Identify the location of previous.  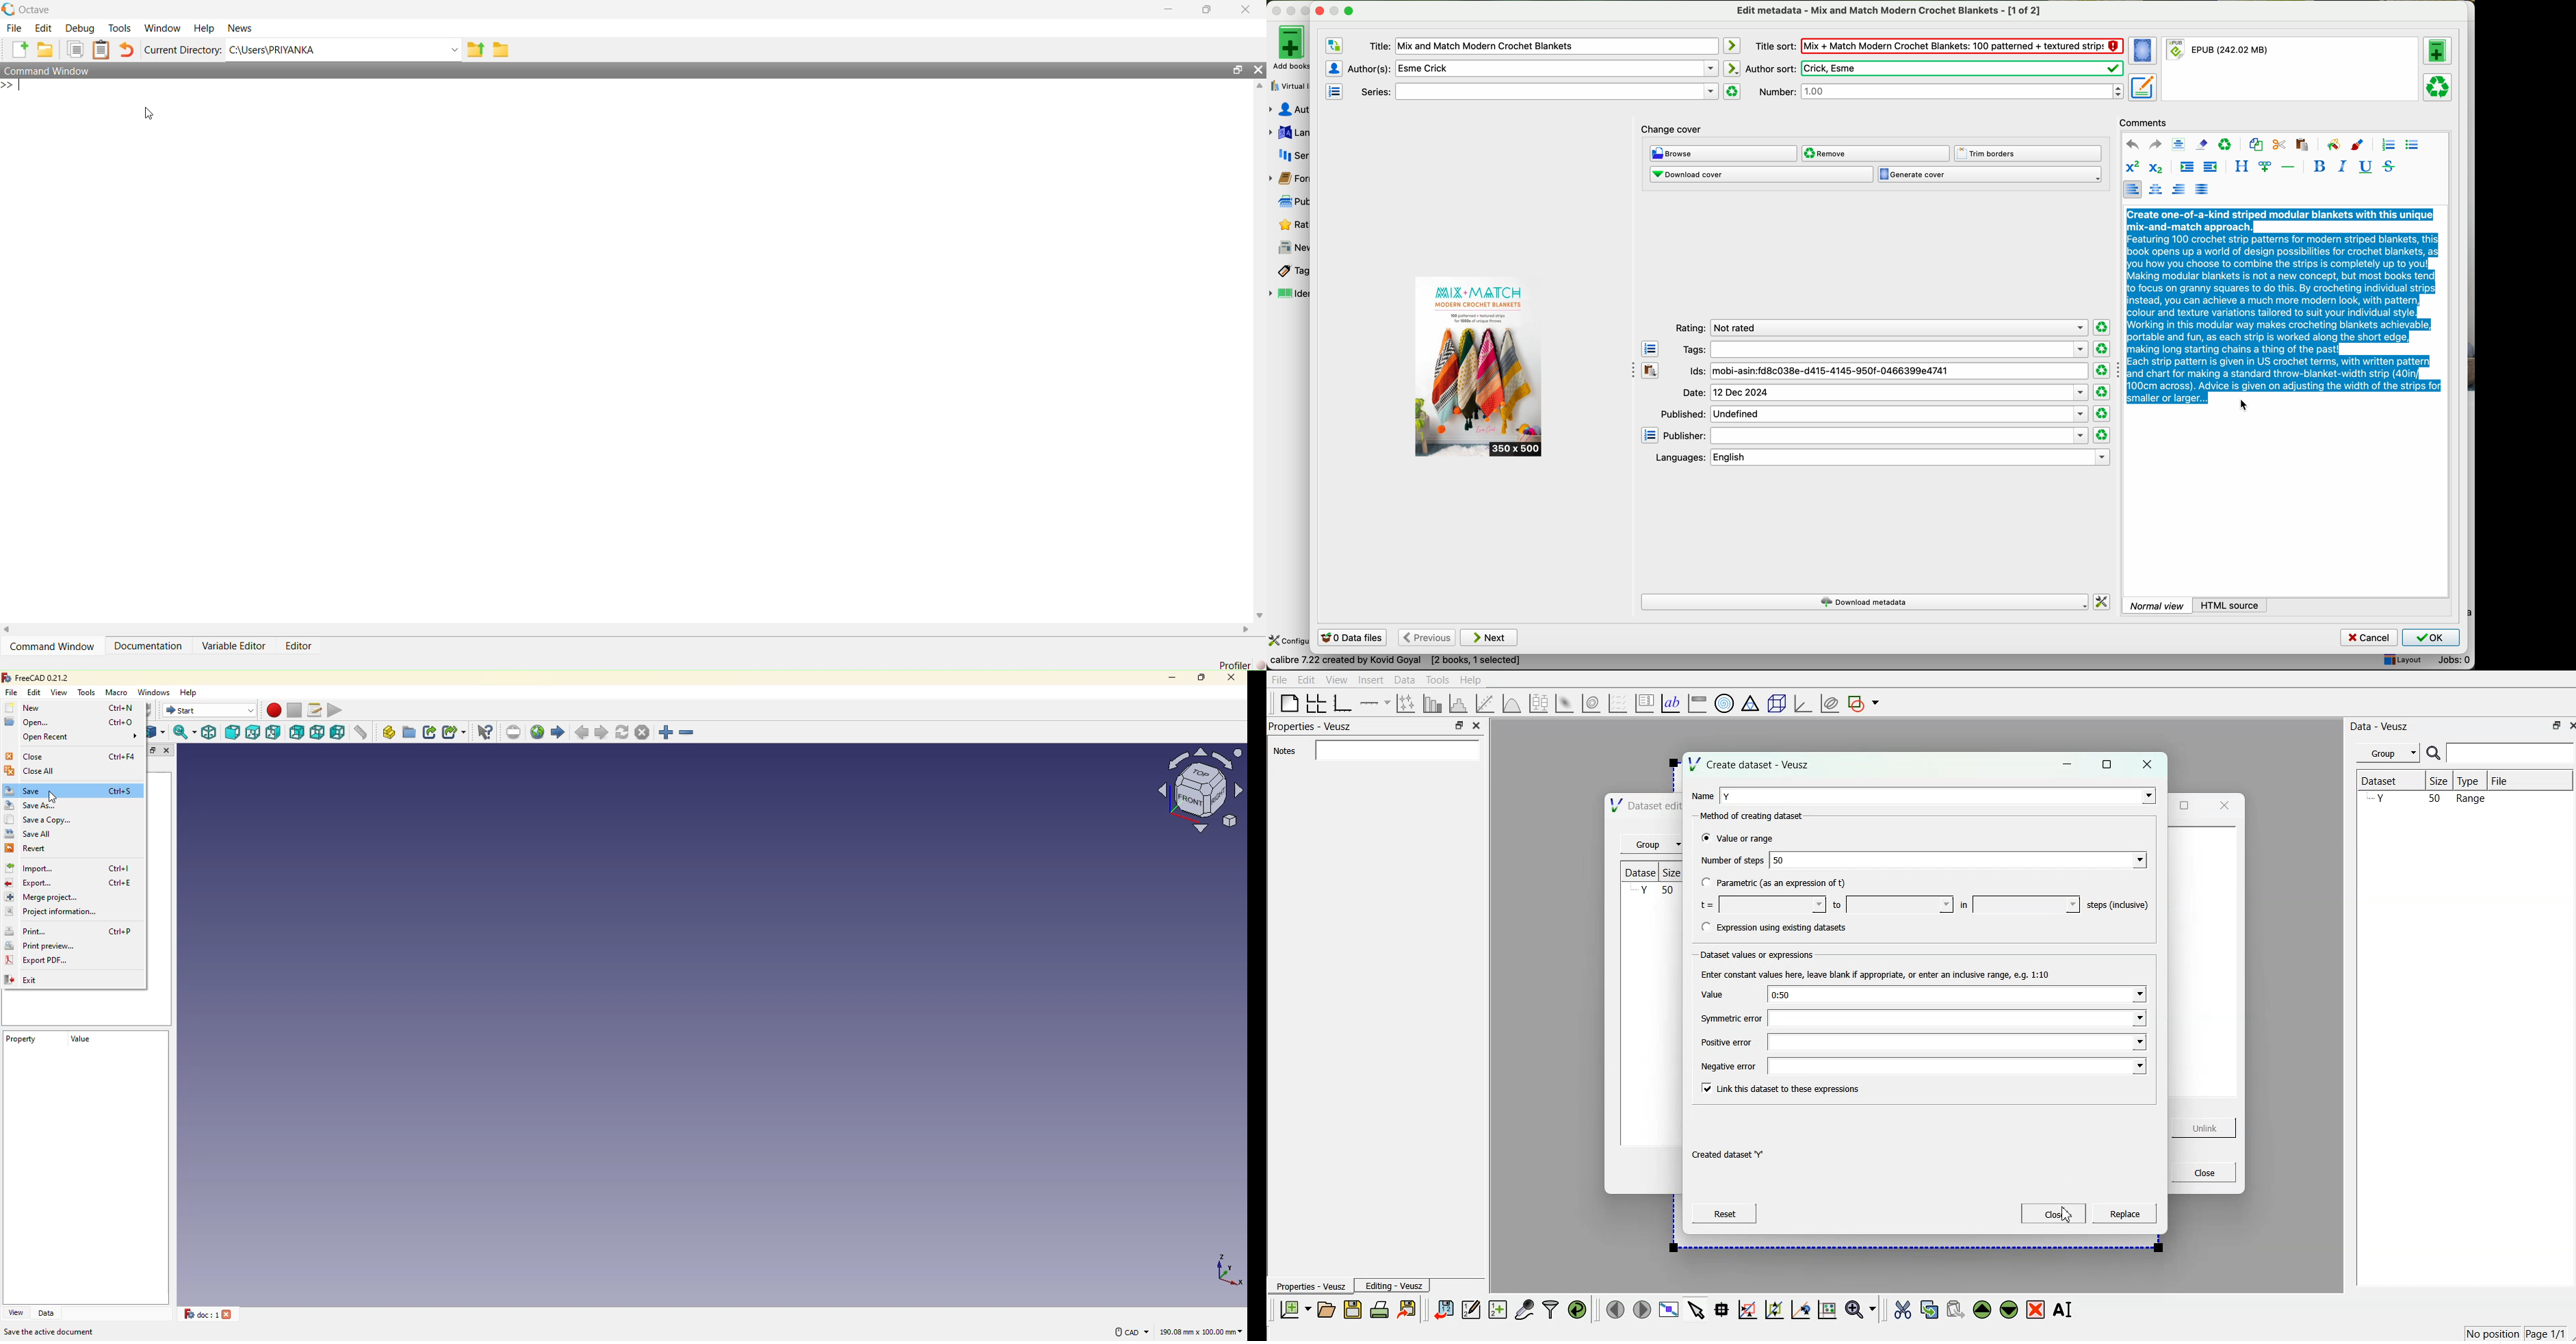
(1426, 638).